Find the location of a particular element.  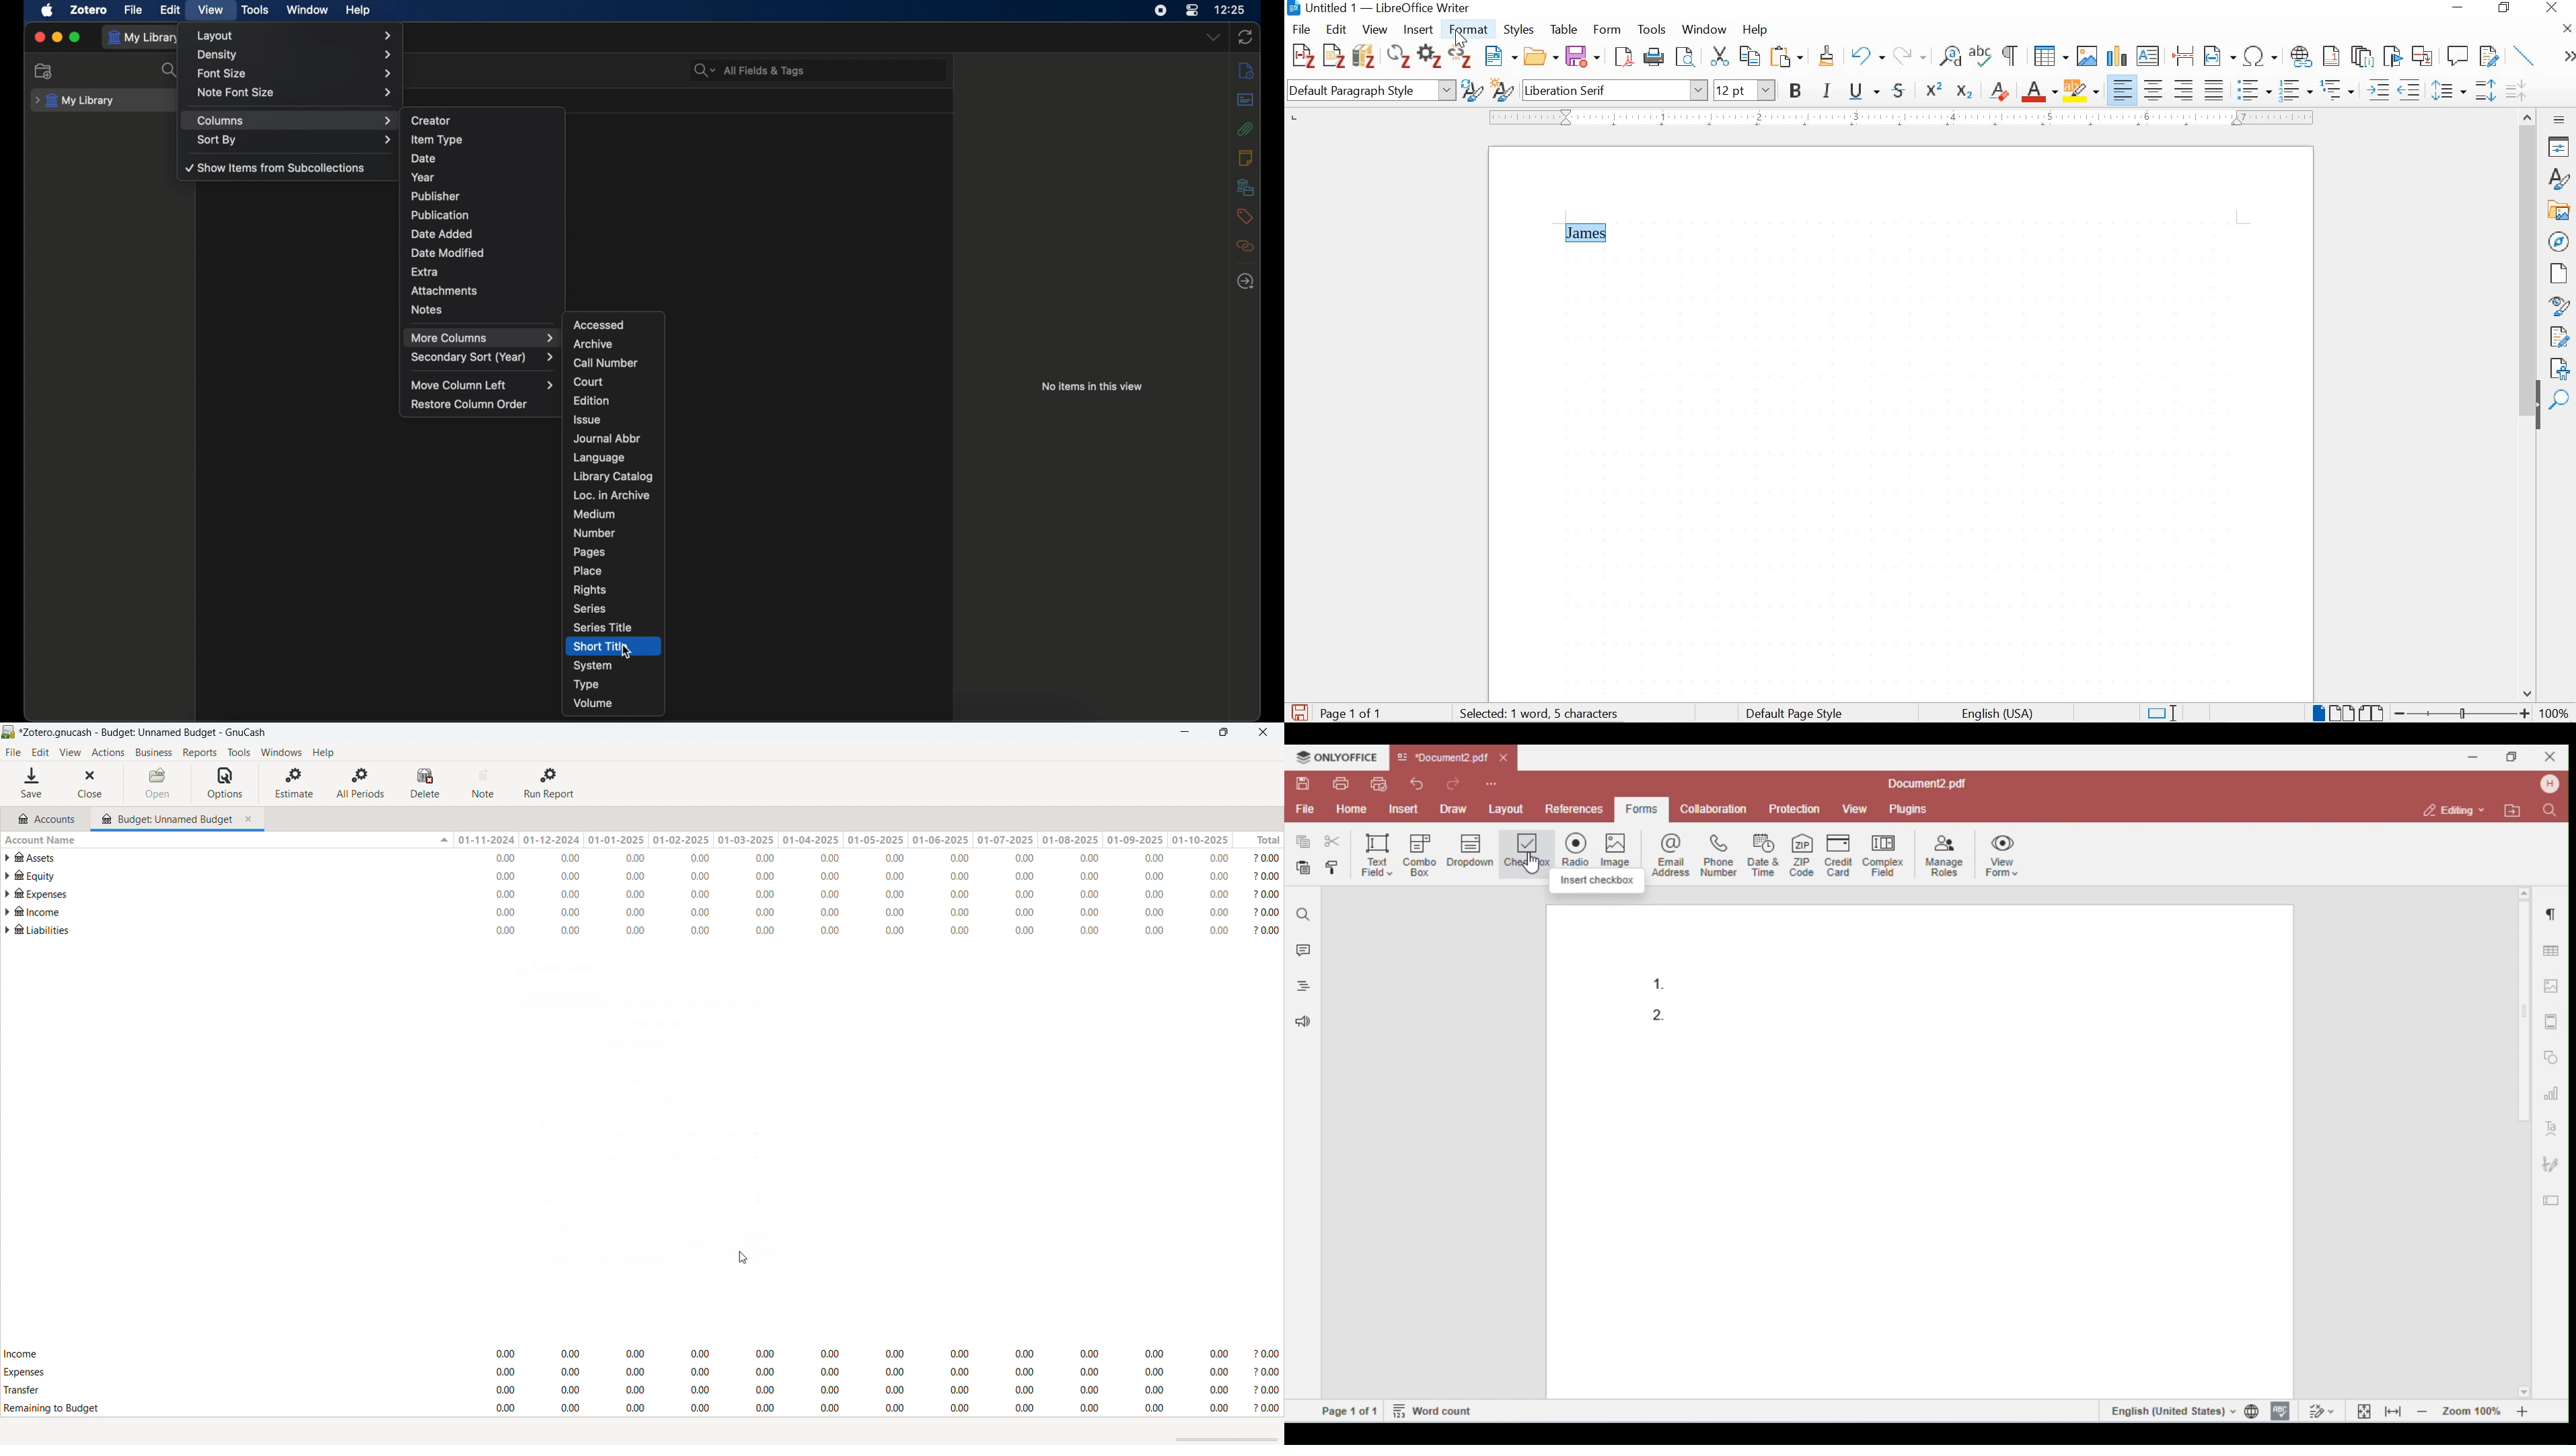

styles is located at coordinates (2557, 178).